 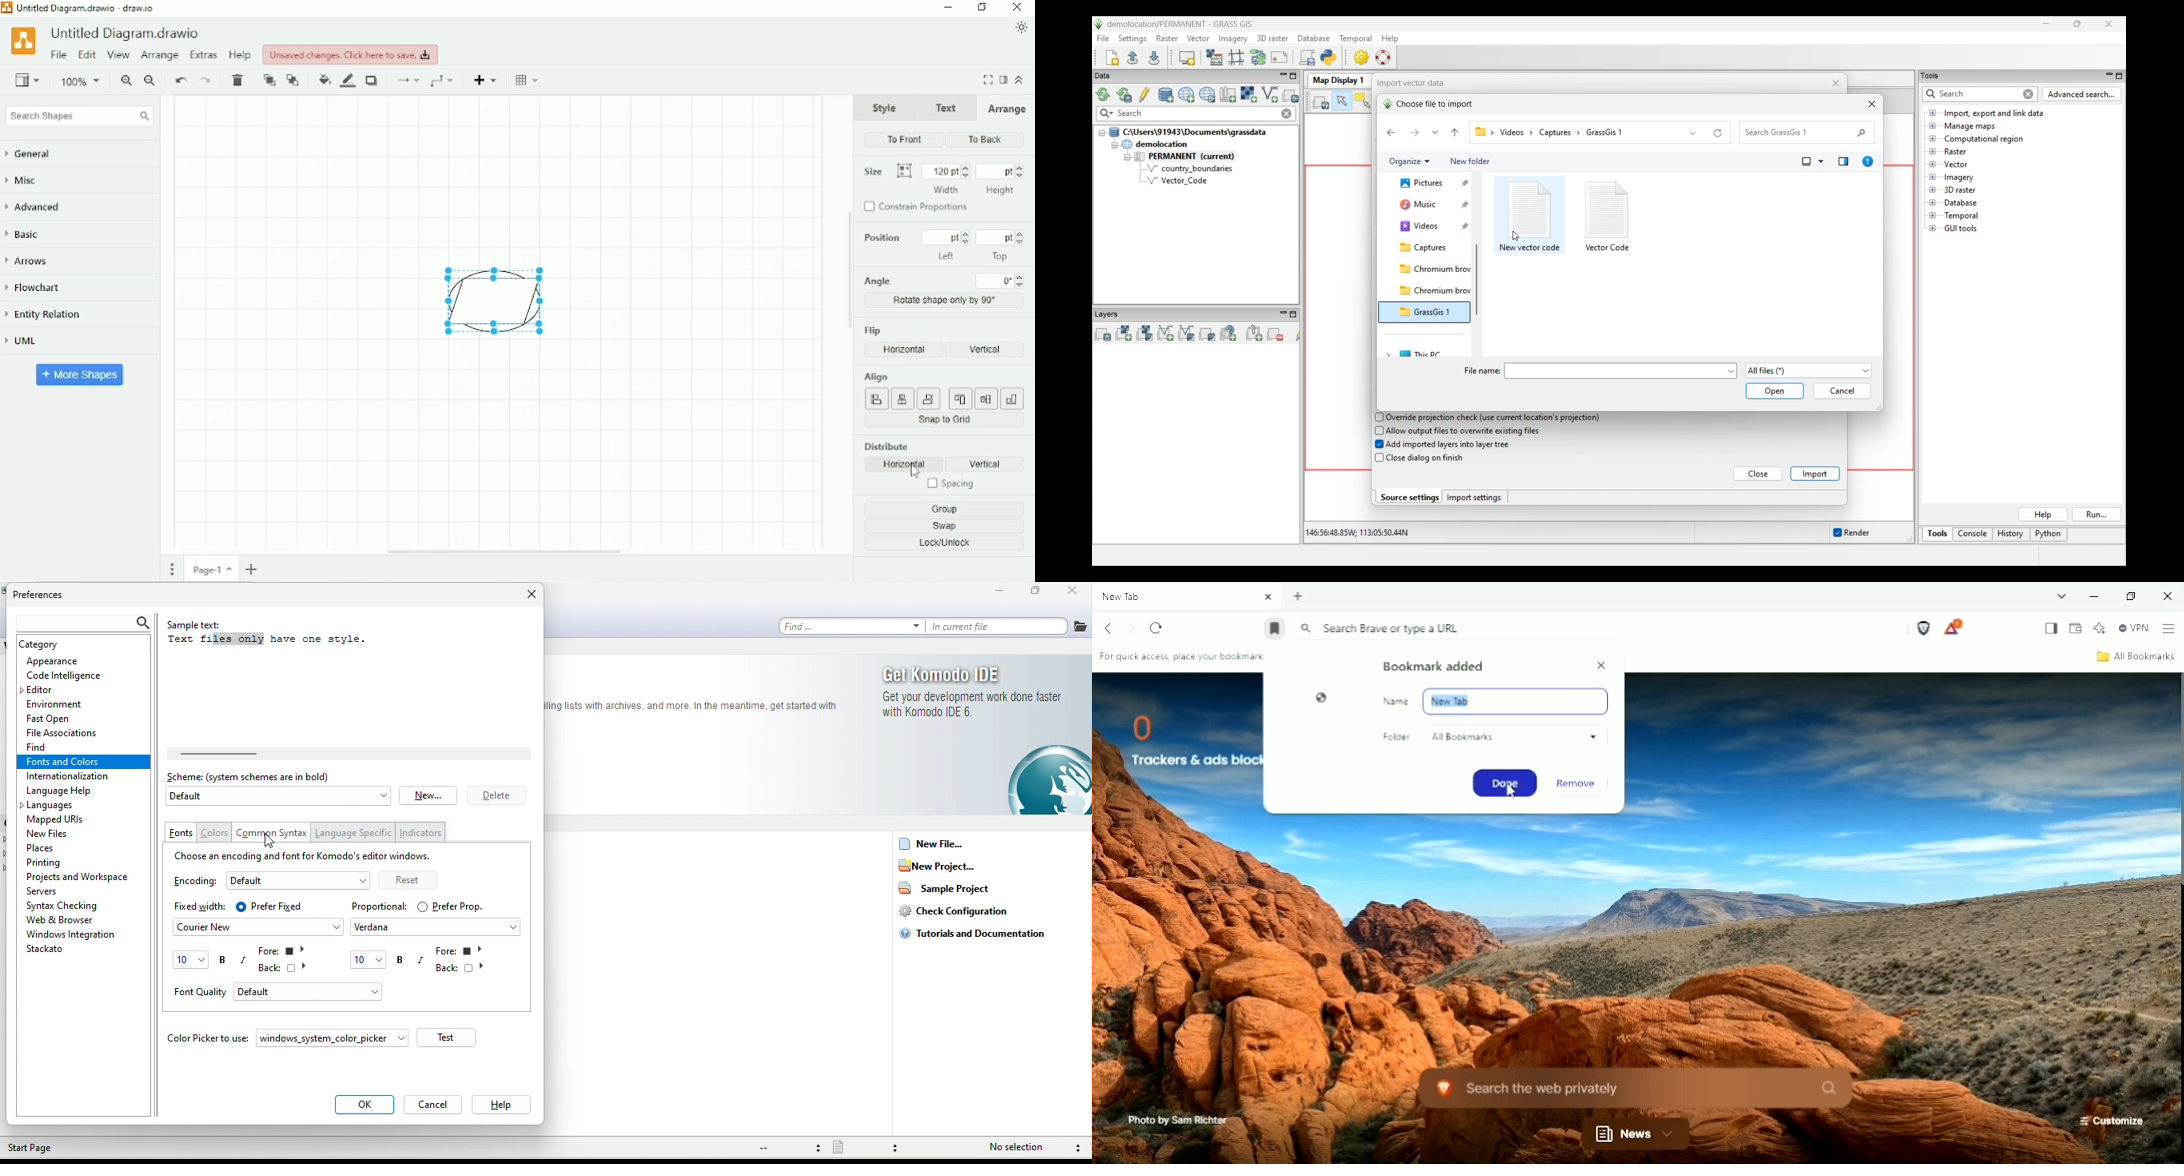 What do you see at coordinates (487, 80) in the screenshot?
I see `Insert` at bounding box center [487, 80].